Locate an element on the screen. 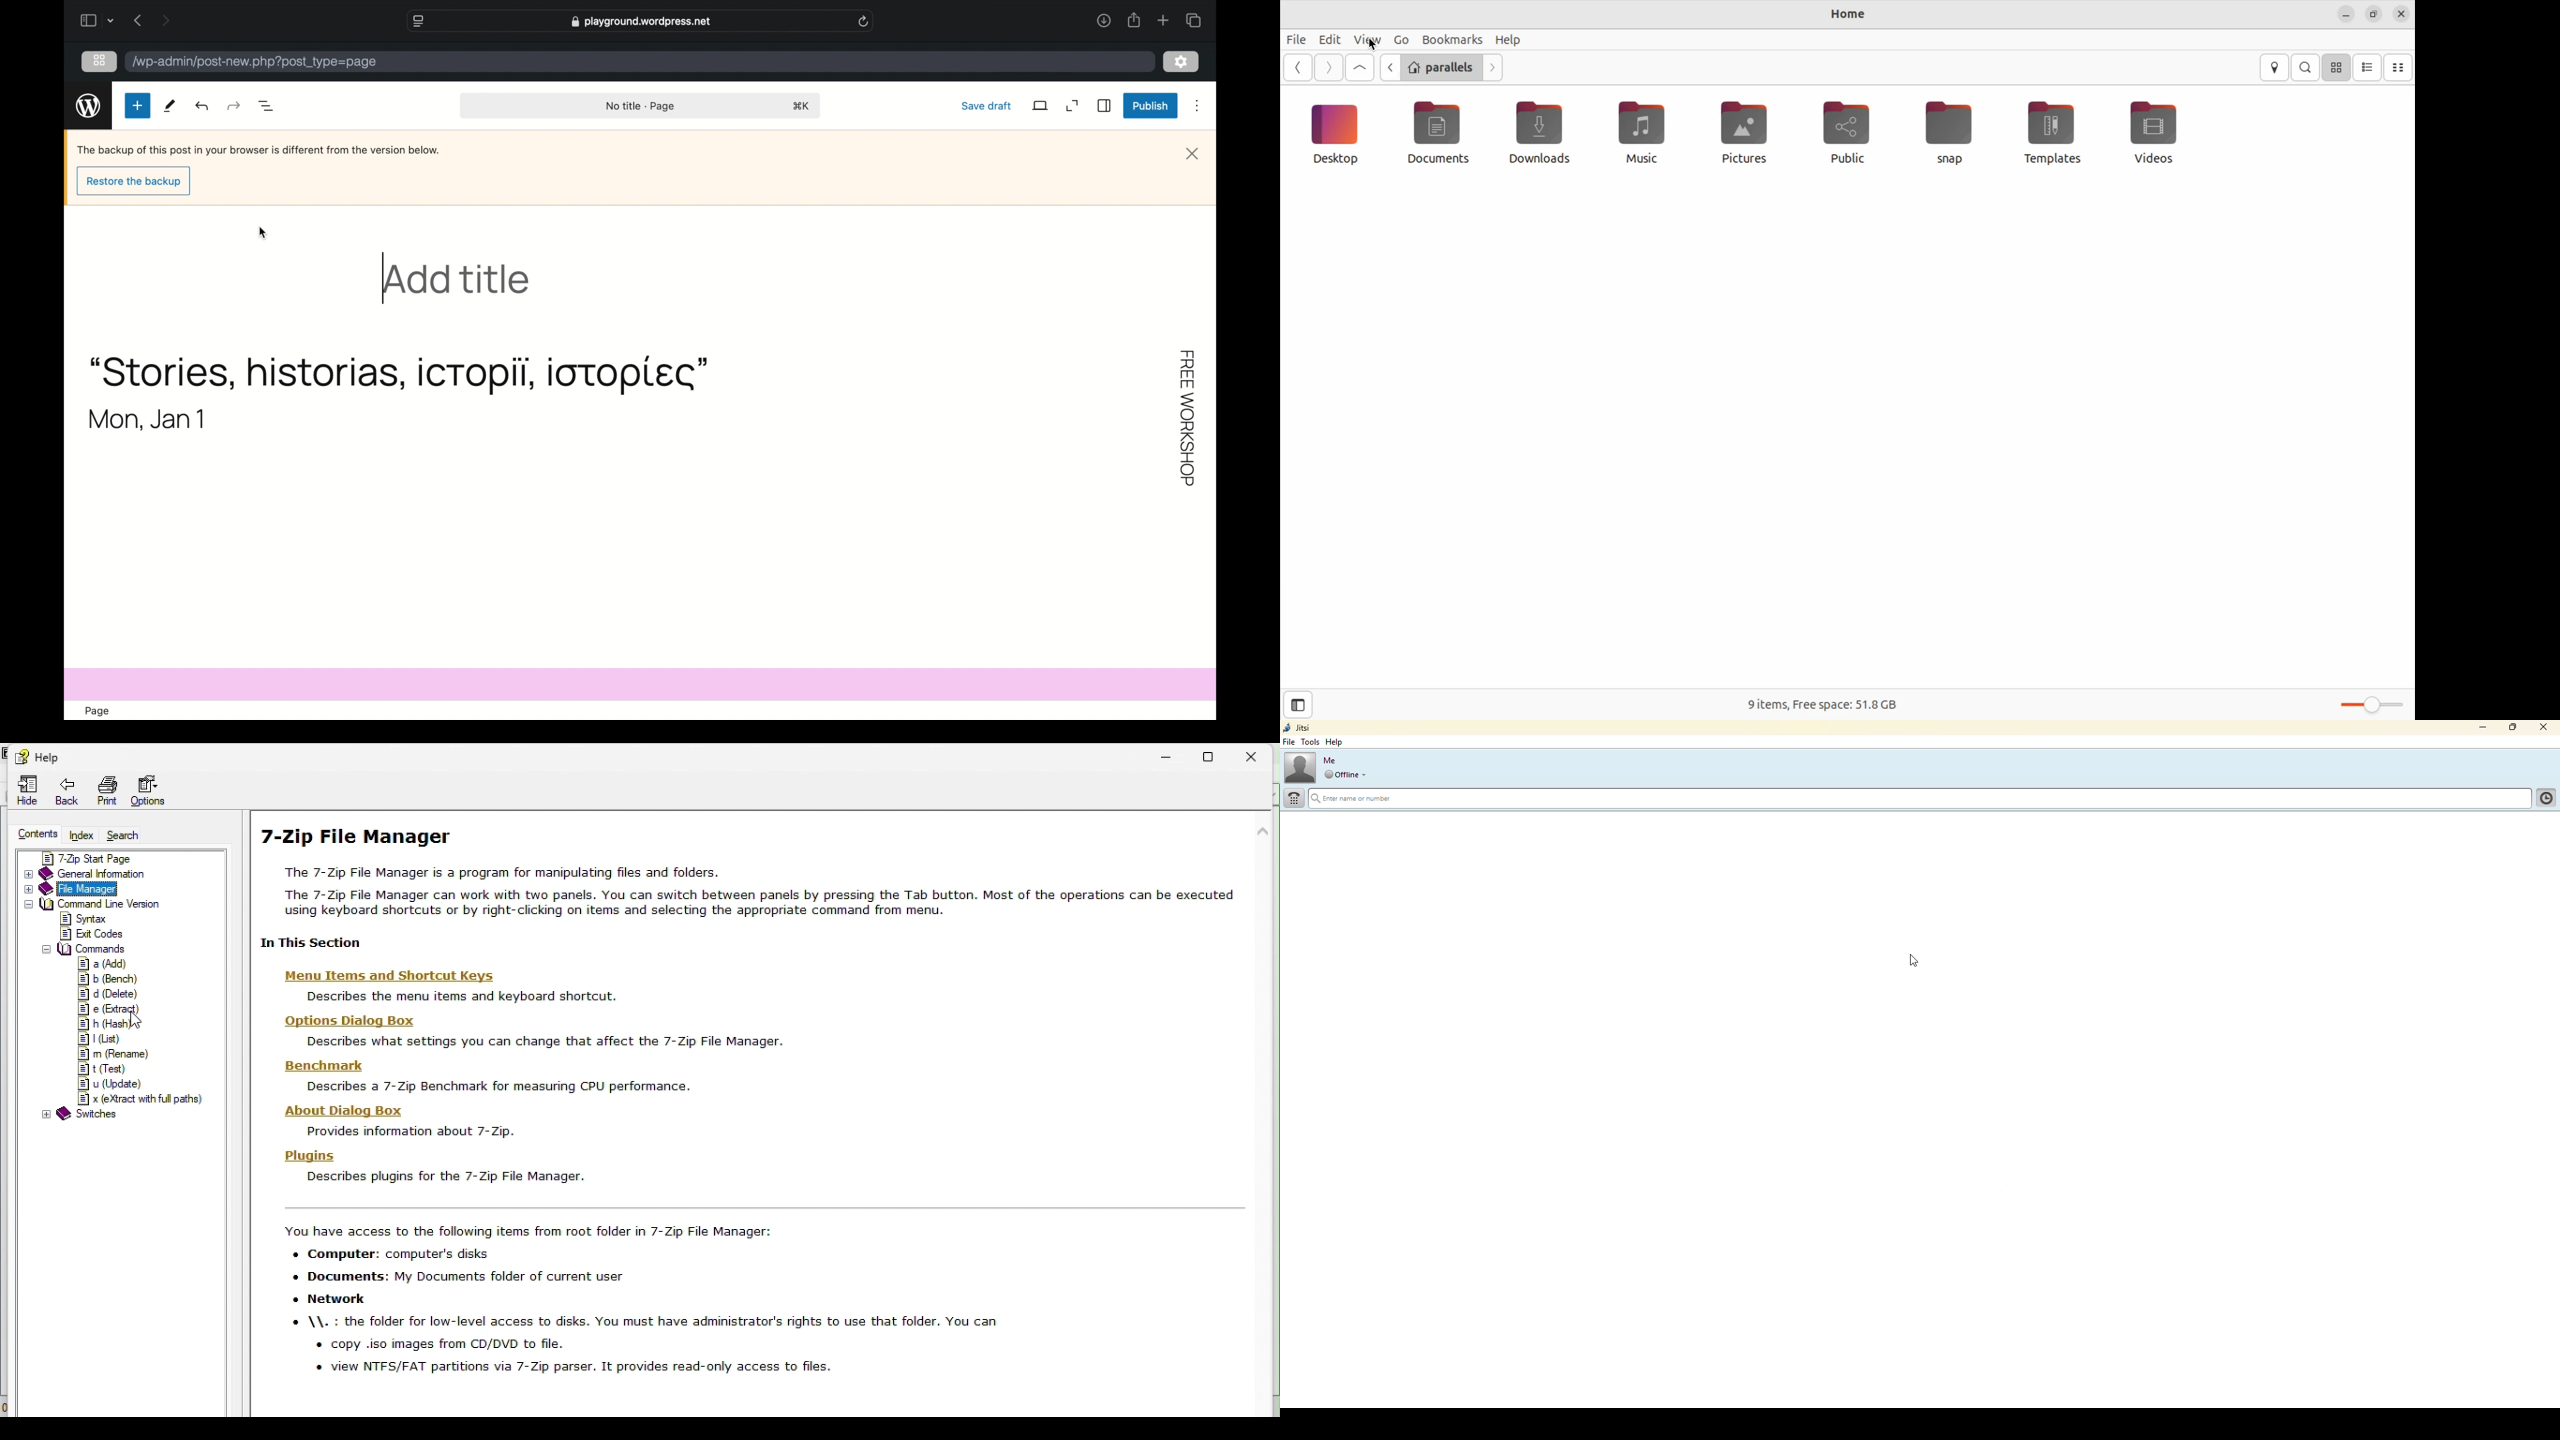  sidebar is located at coordinates (1105, 106).